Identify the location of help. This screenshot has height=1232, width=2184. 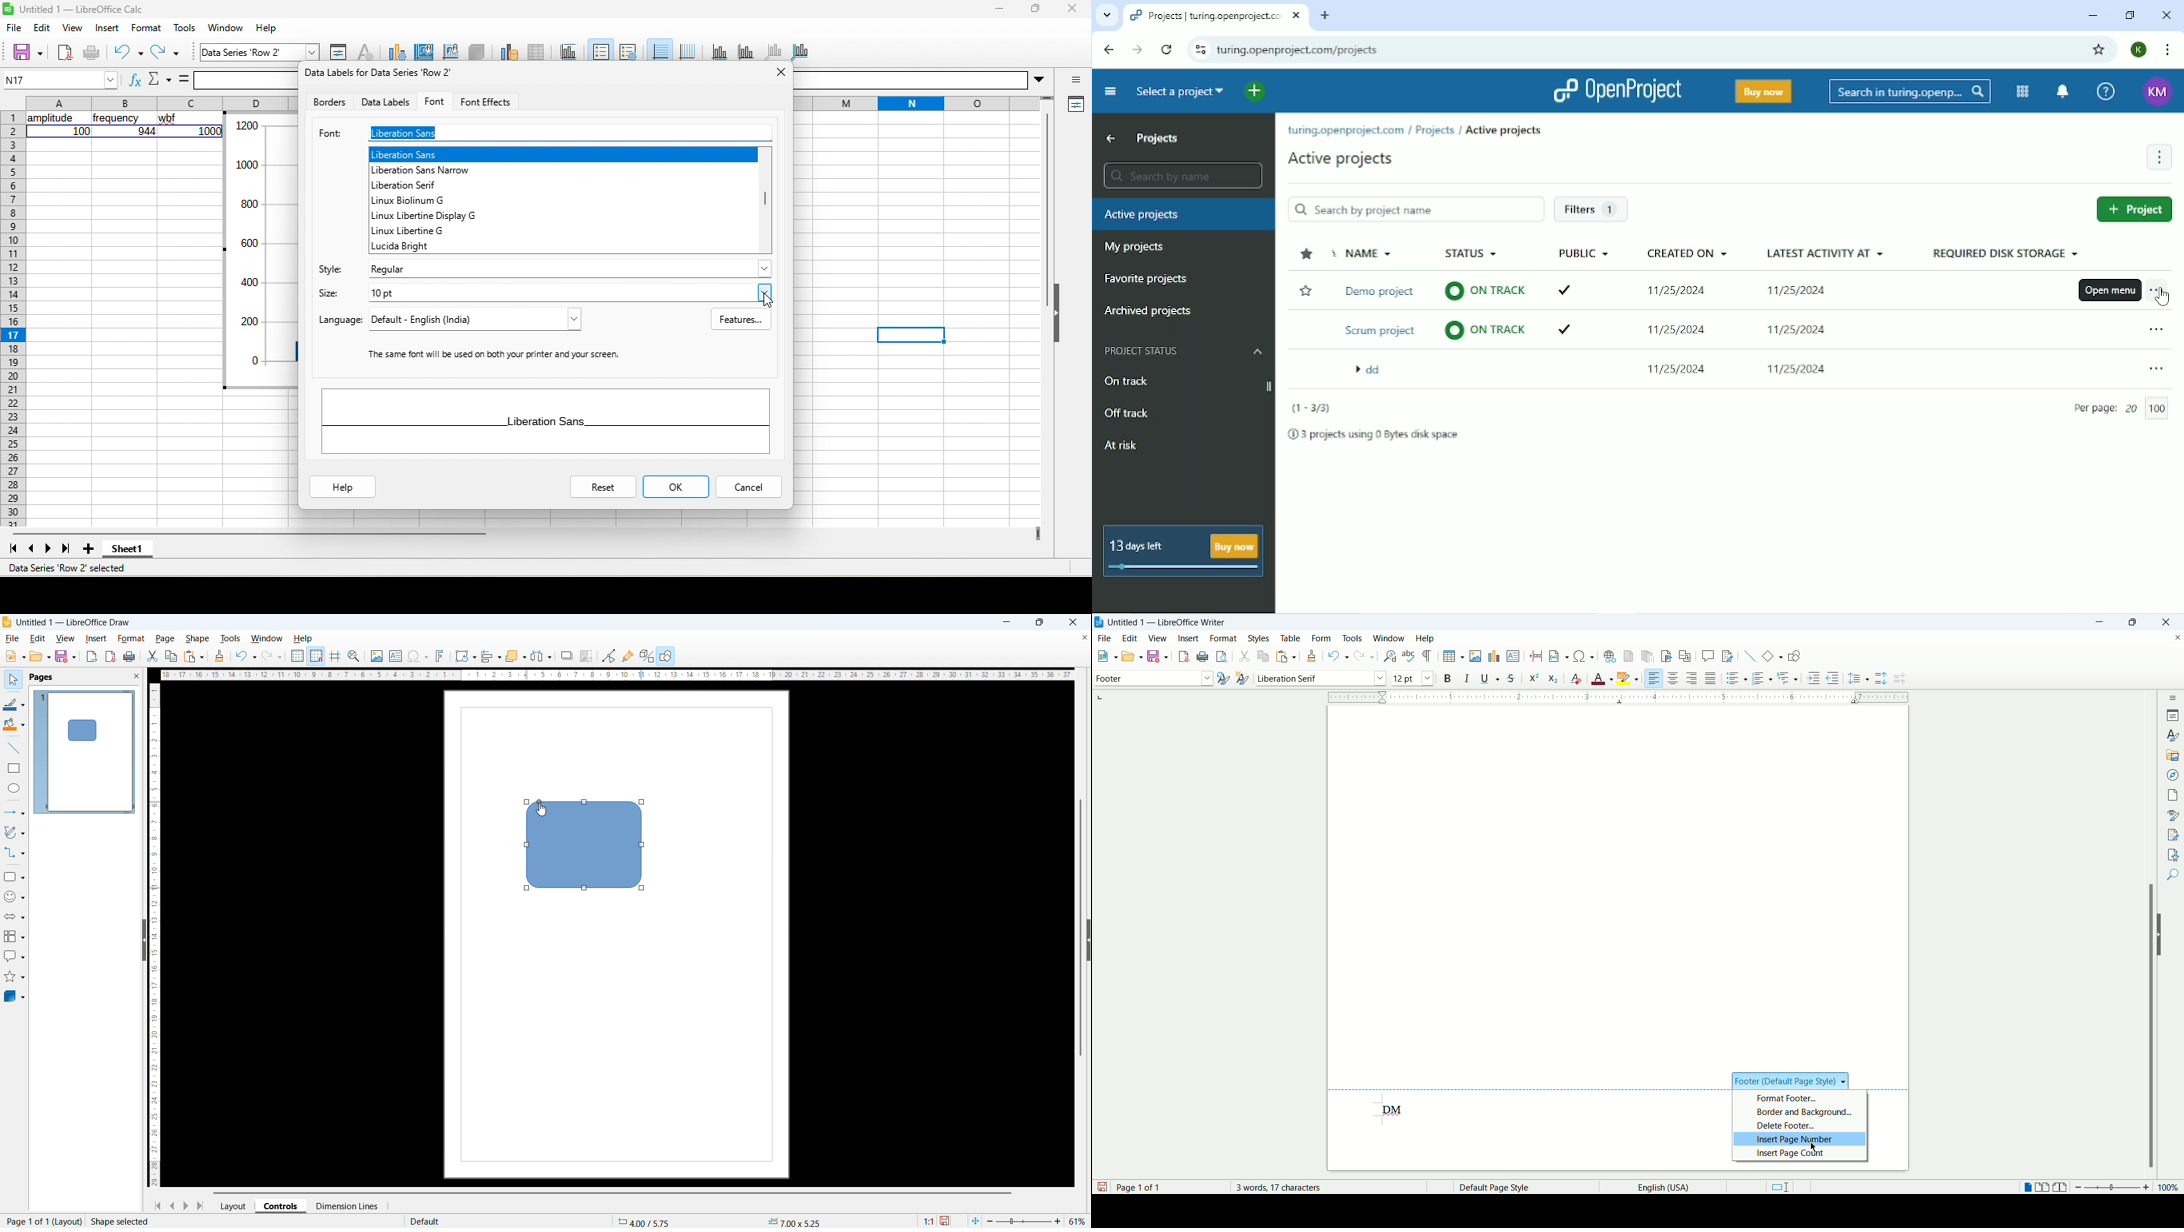
(265, 27).